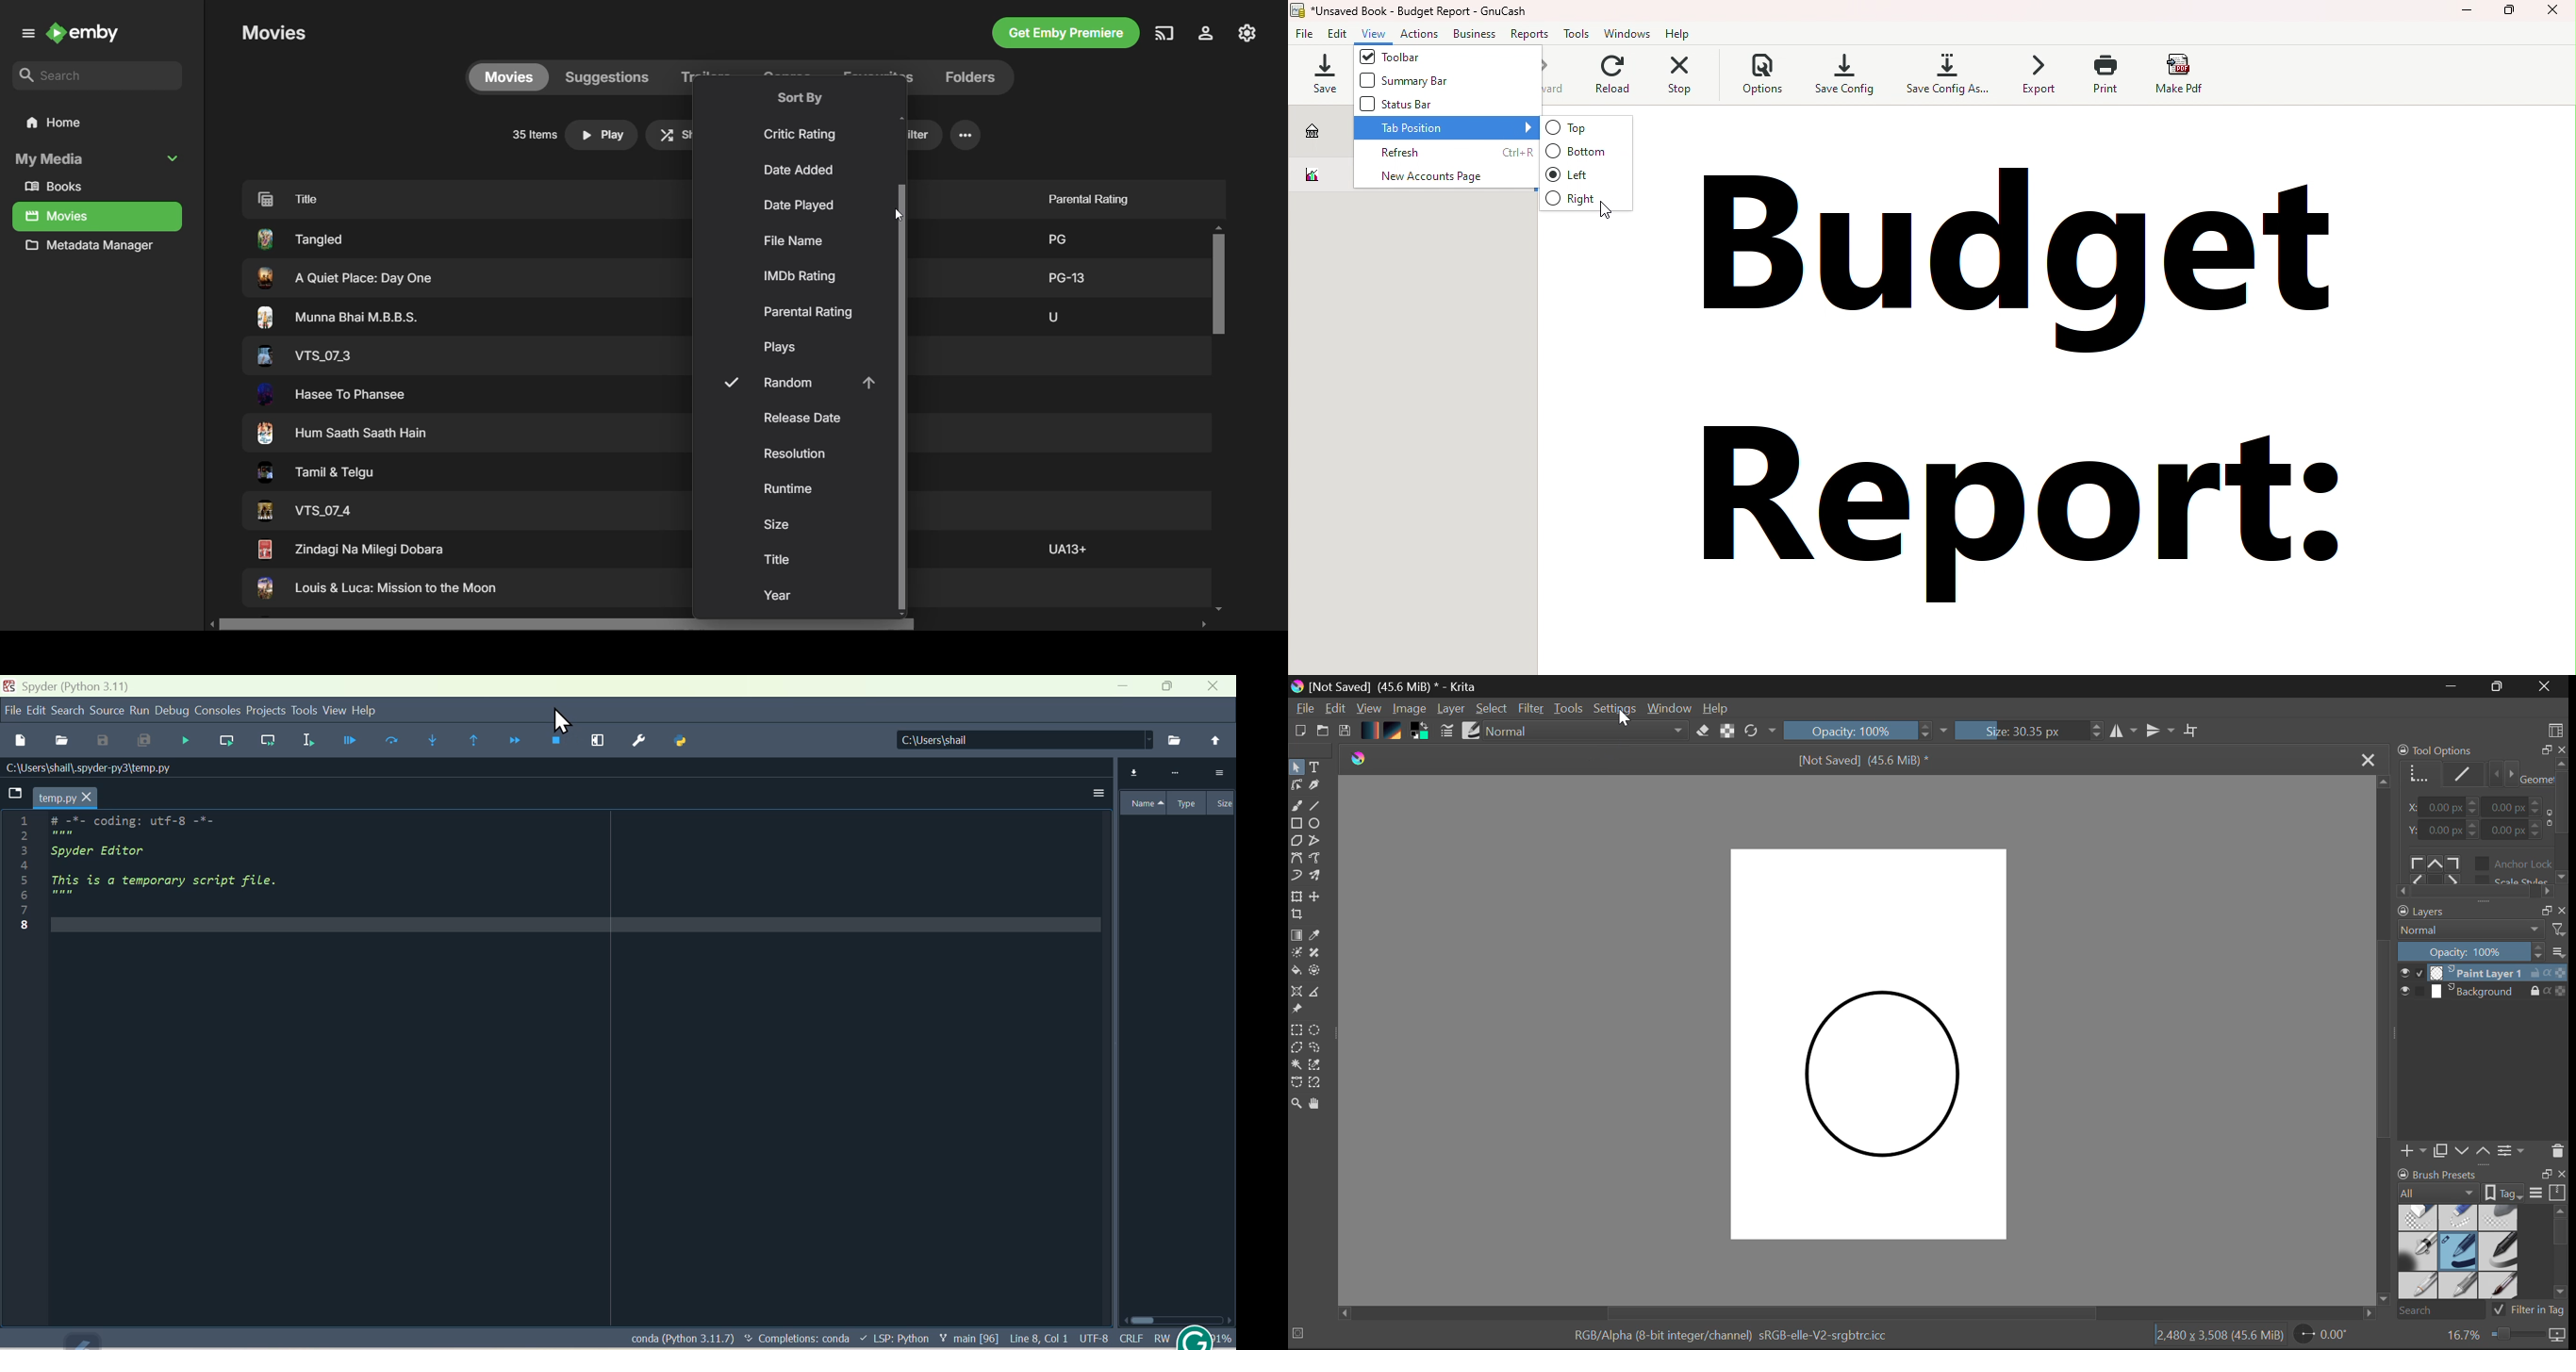 Image resolution: width=2576 pixels, height=1372 pixels. Describe the element at coordinates (1417, 34) in the screenshot. I see `Actions` at that location.